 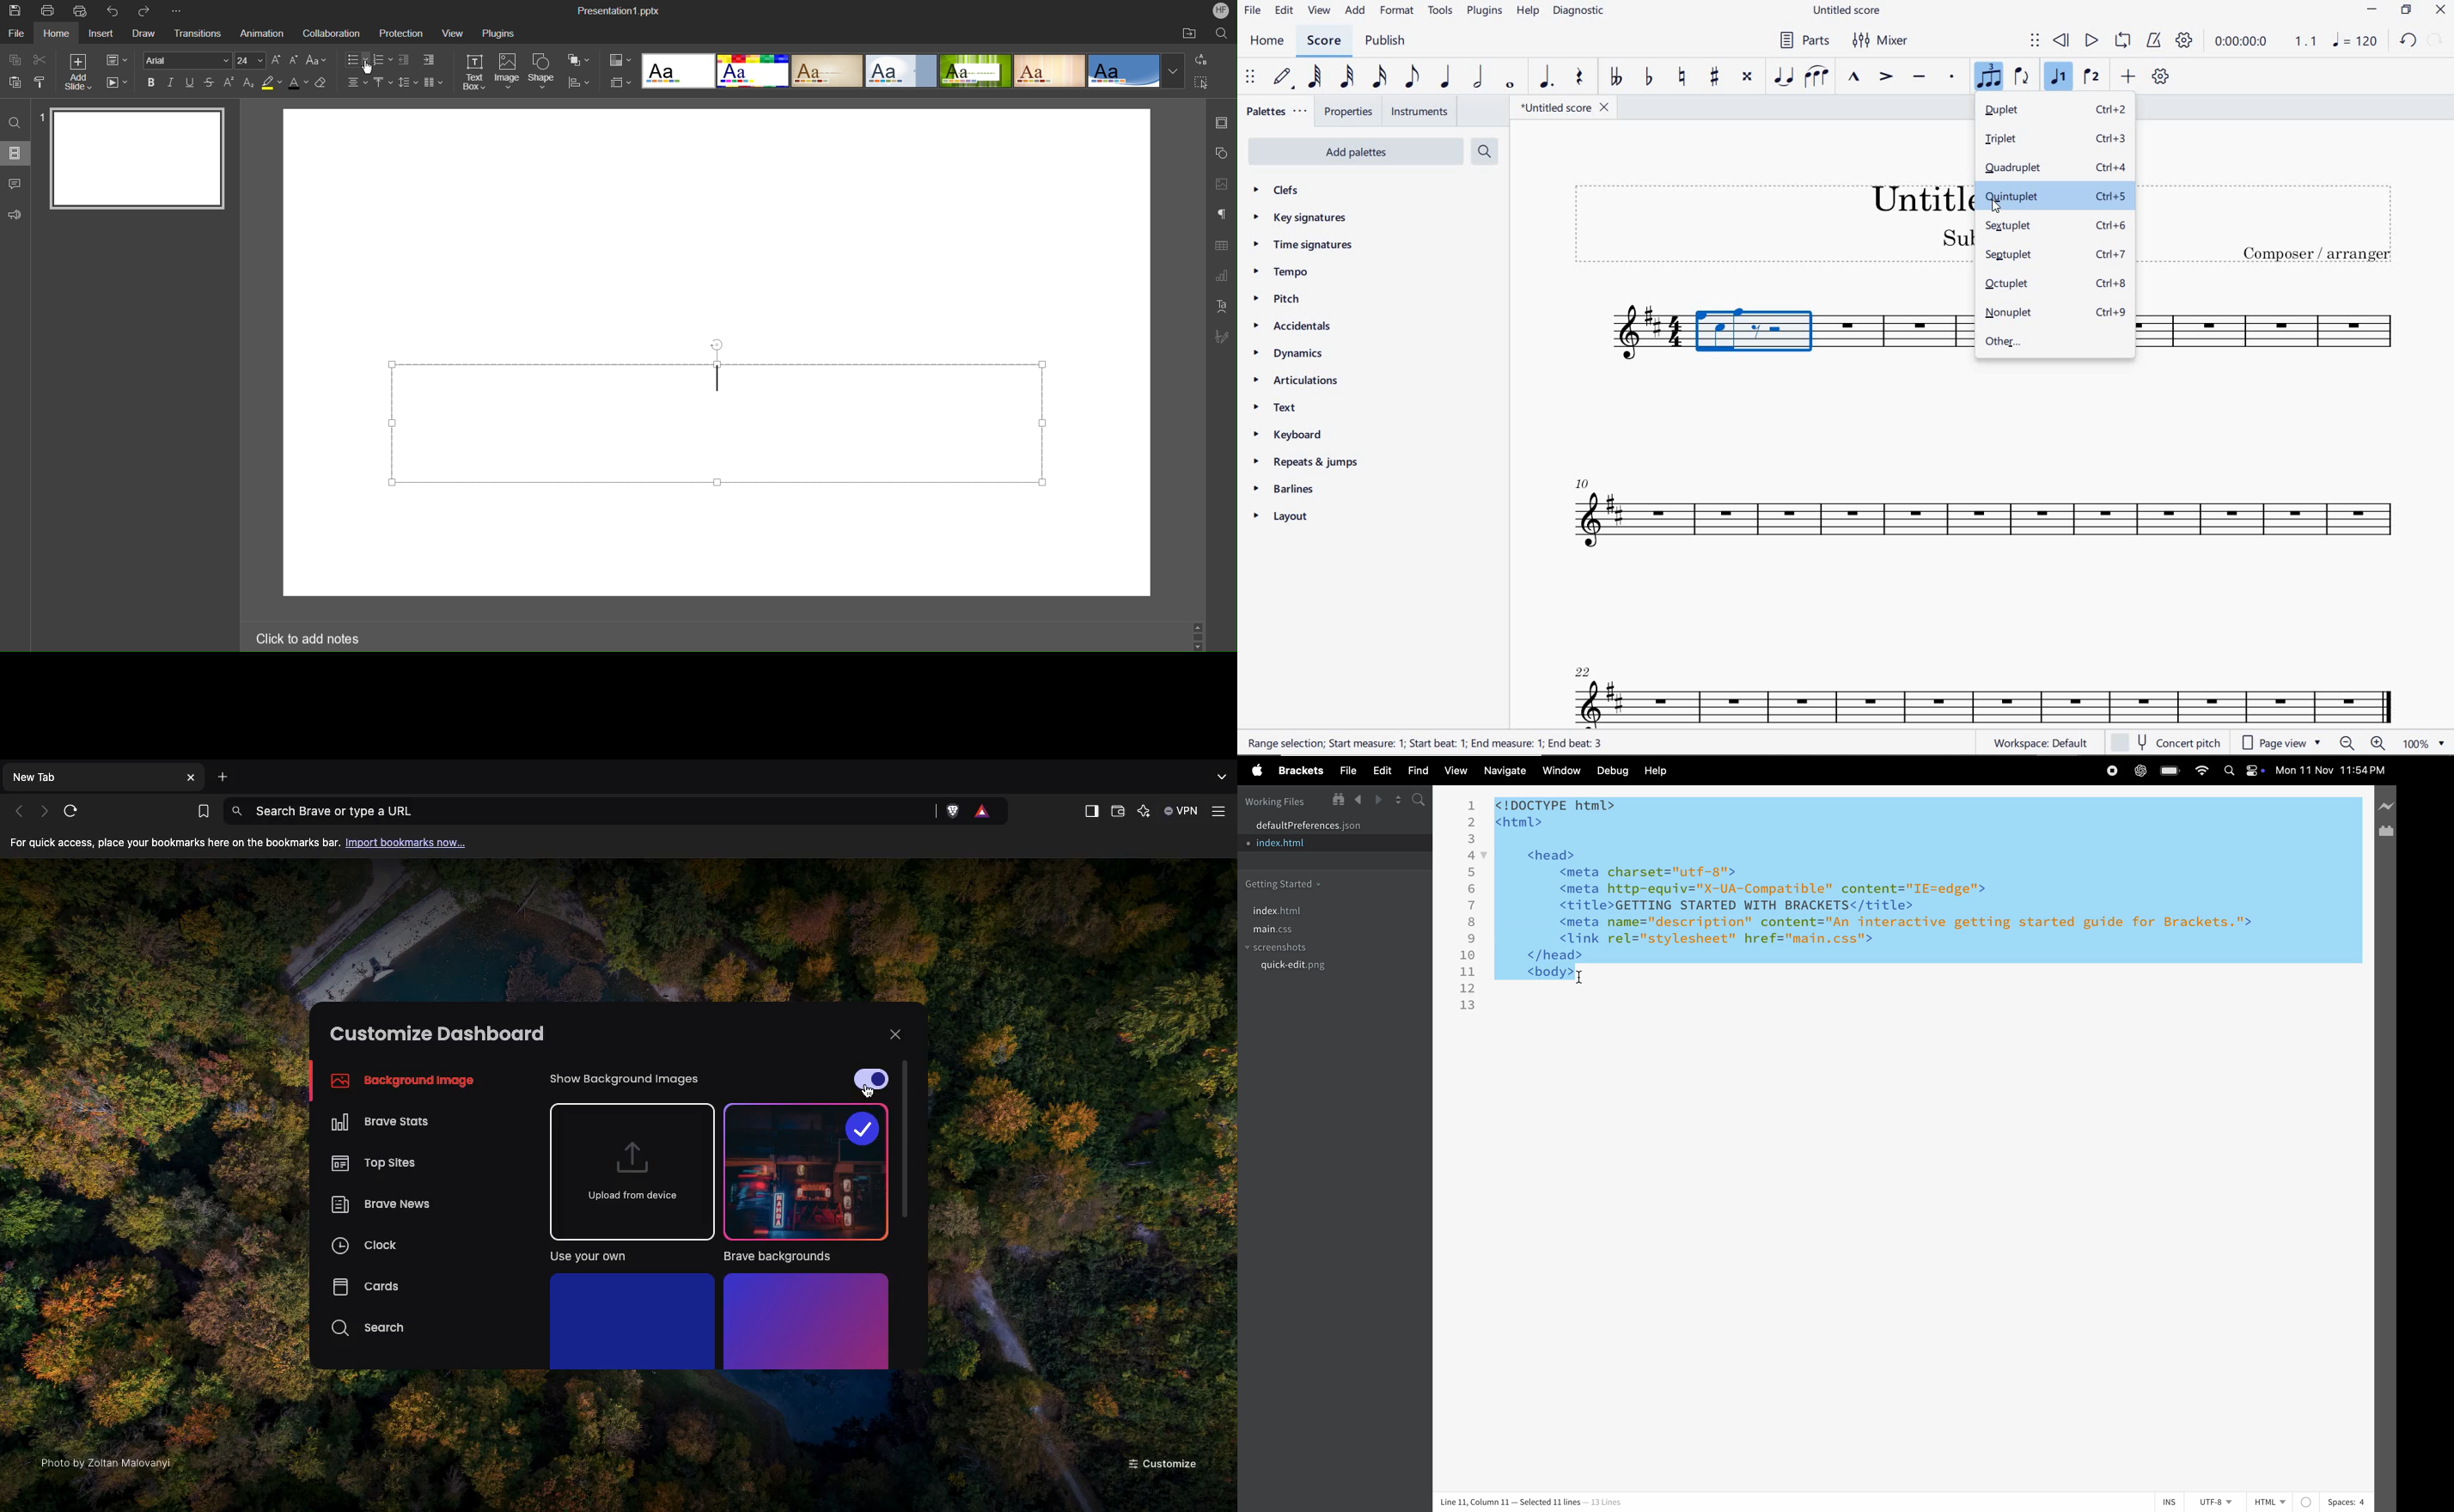 I want to click on Slide Size Settings, so click(x=620, y=82).